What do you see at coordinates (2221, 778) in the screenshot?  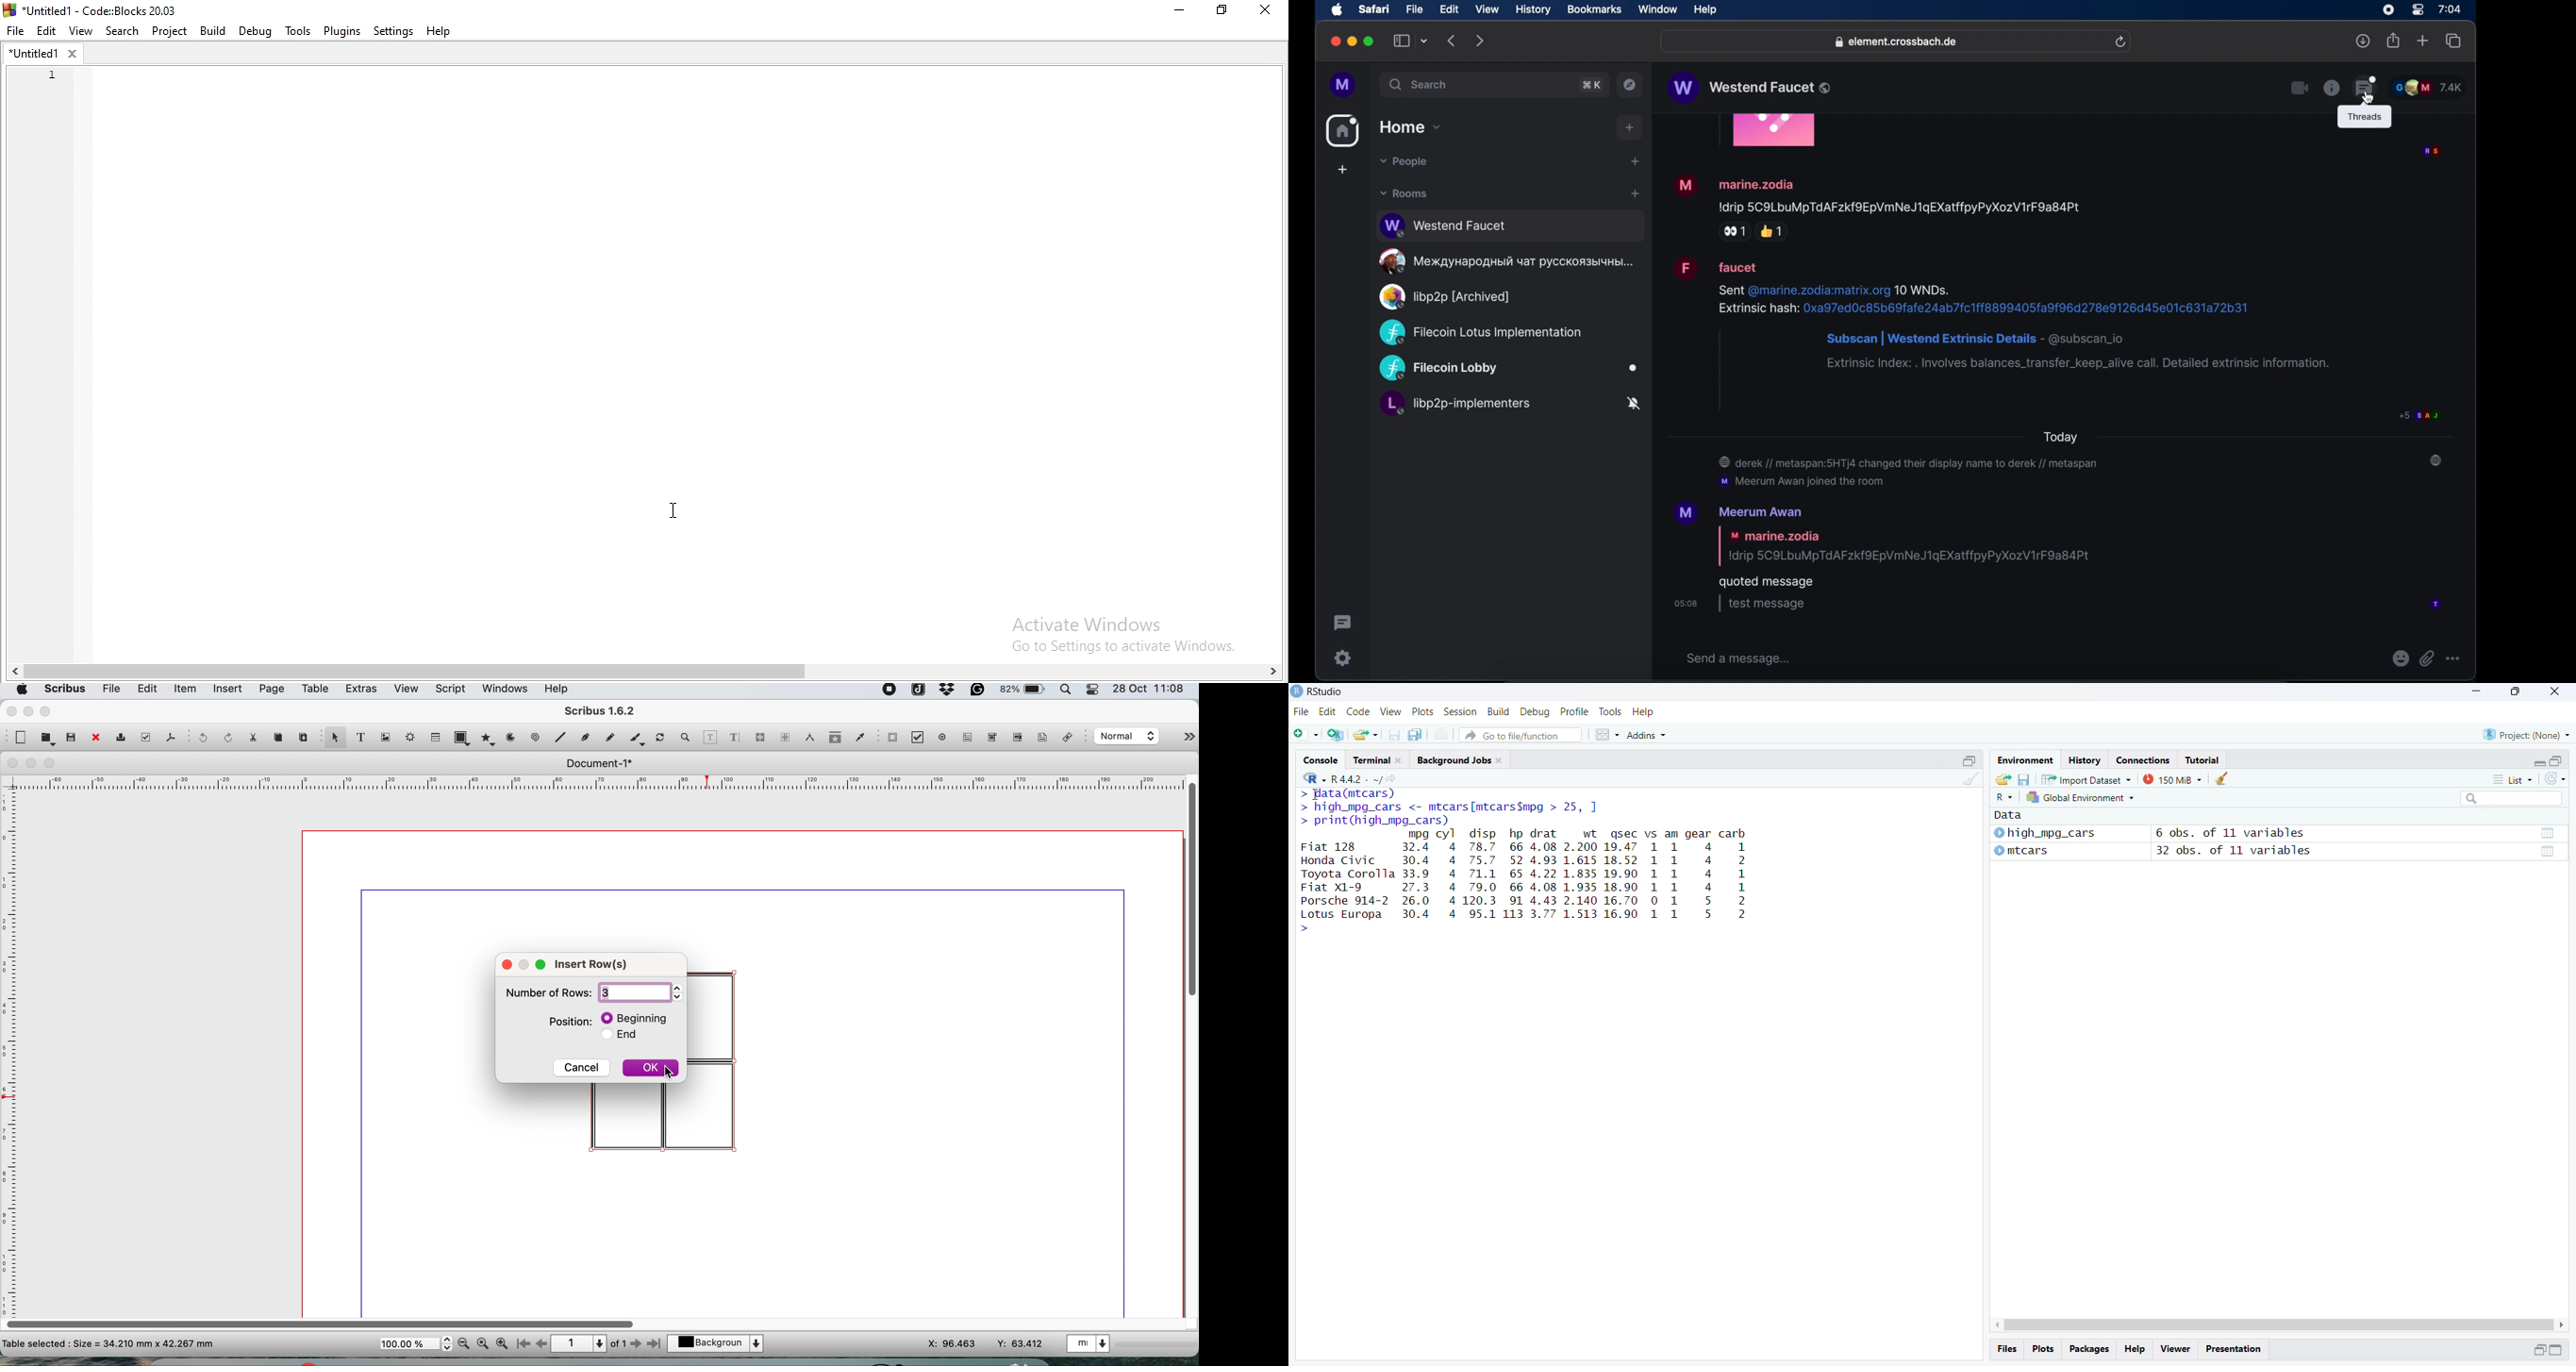 I see `clear objects from workspace` at bounding box center [2221, 778].